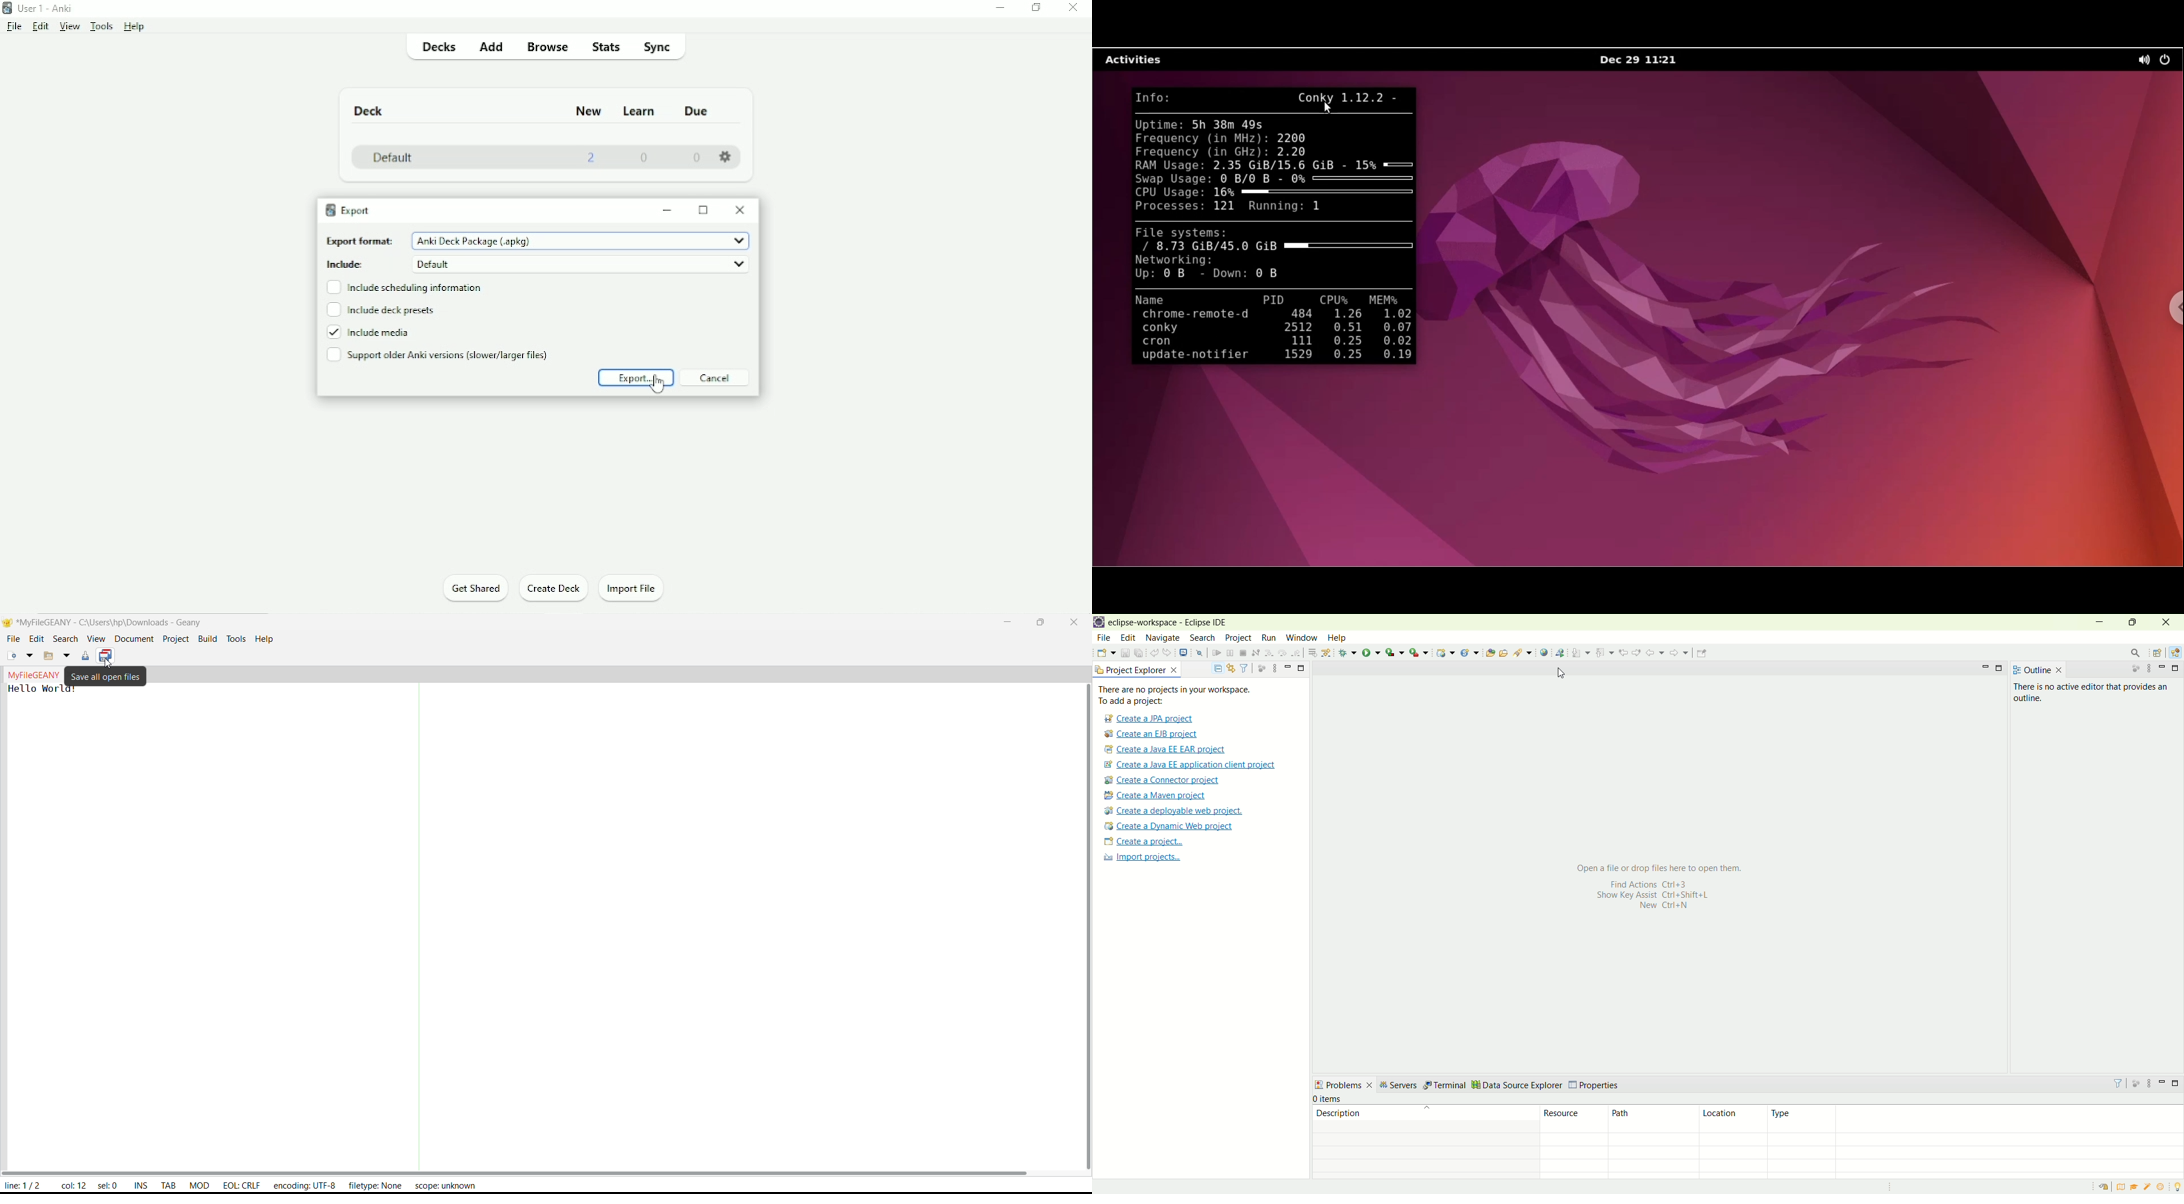 The width and height of the screenshot is (2184, 1204). Describe the element at coordinates (716, 377) in the screenshot. I see `Cancel` at that location.